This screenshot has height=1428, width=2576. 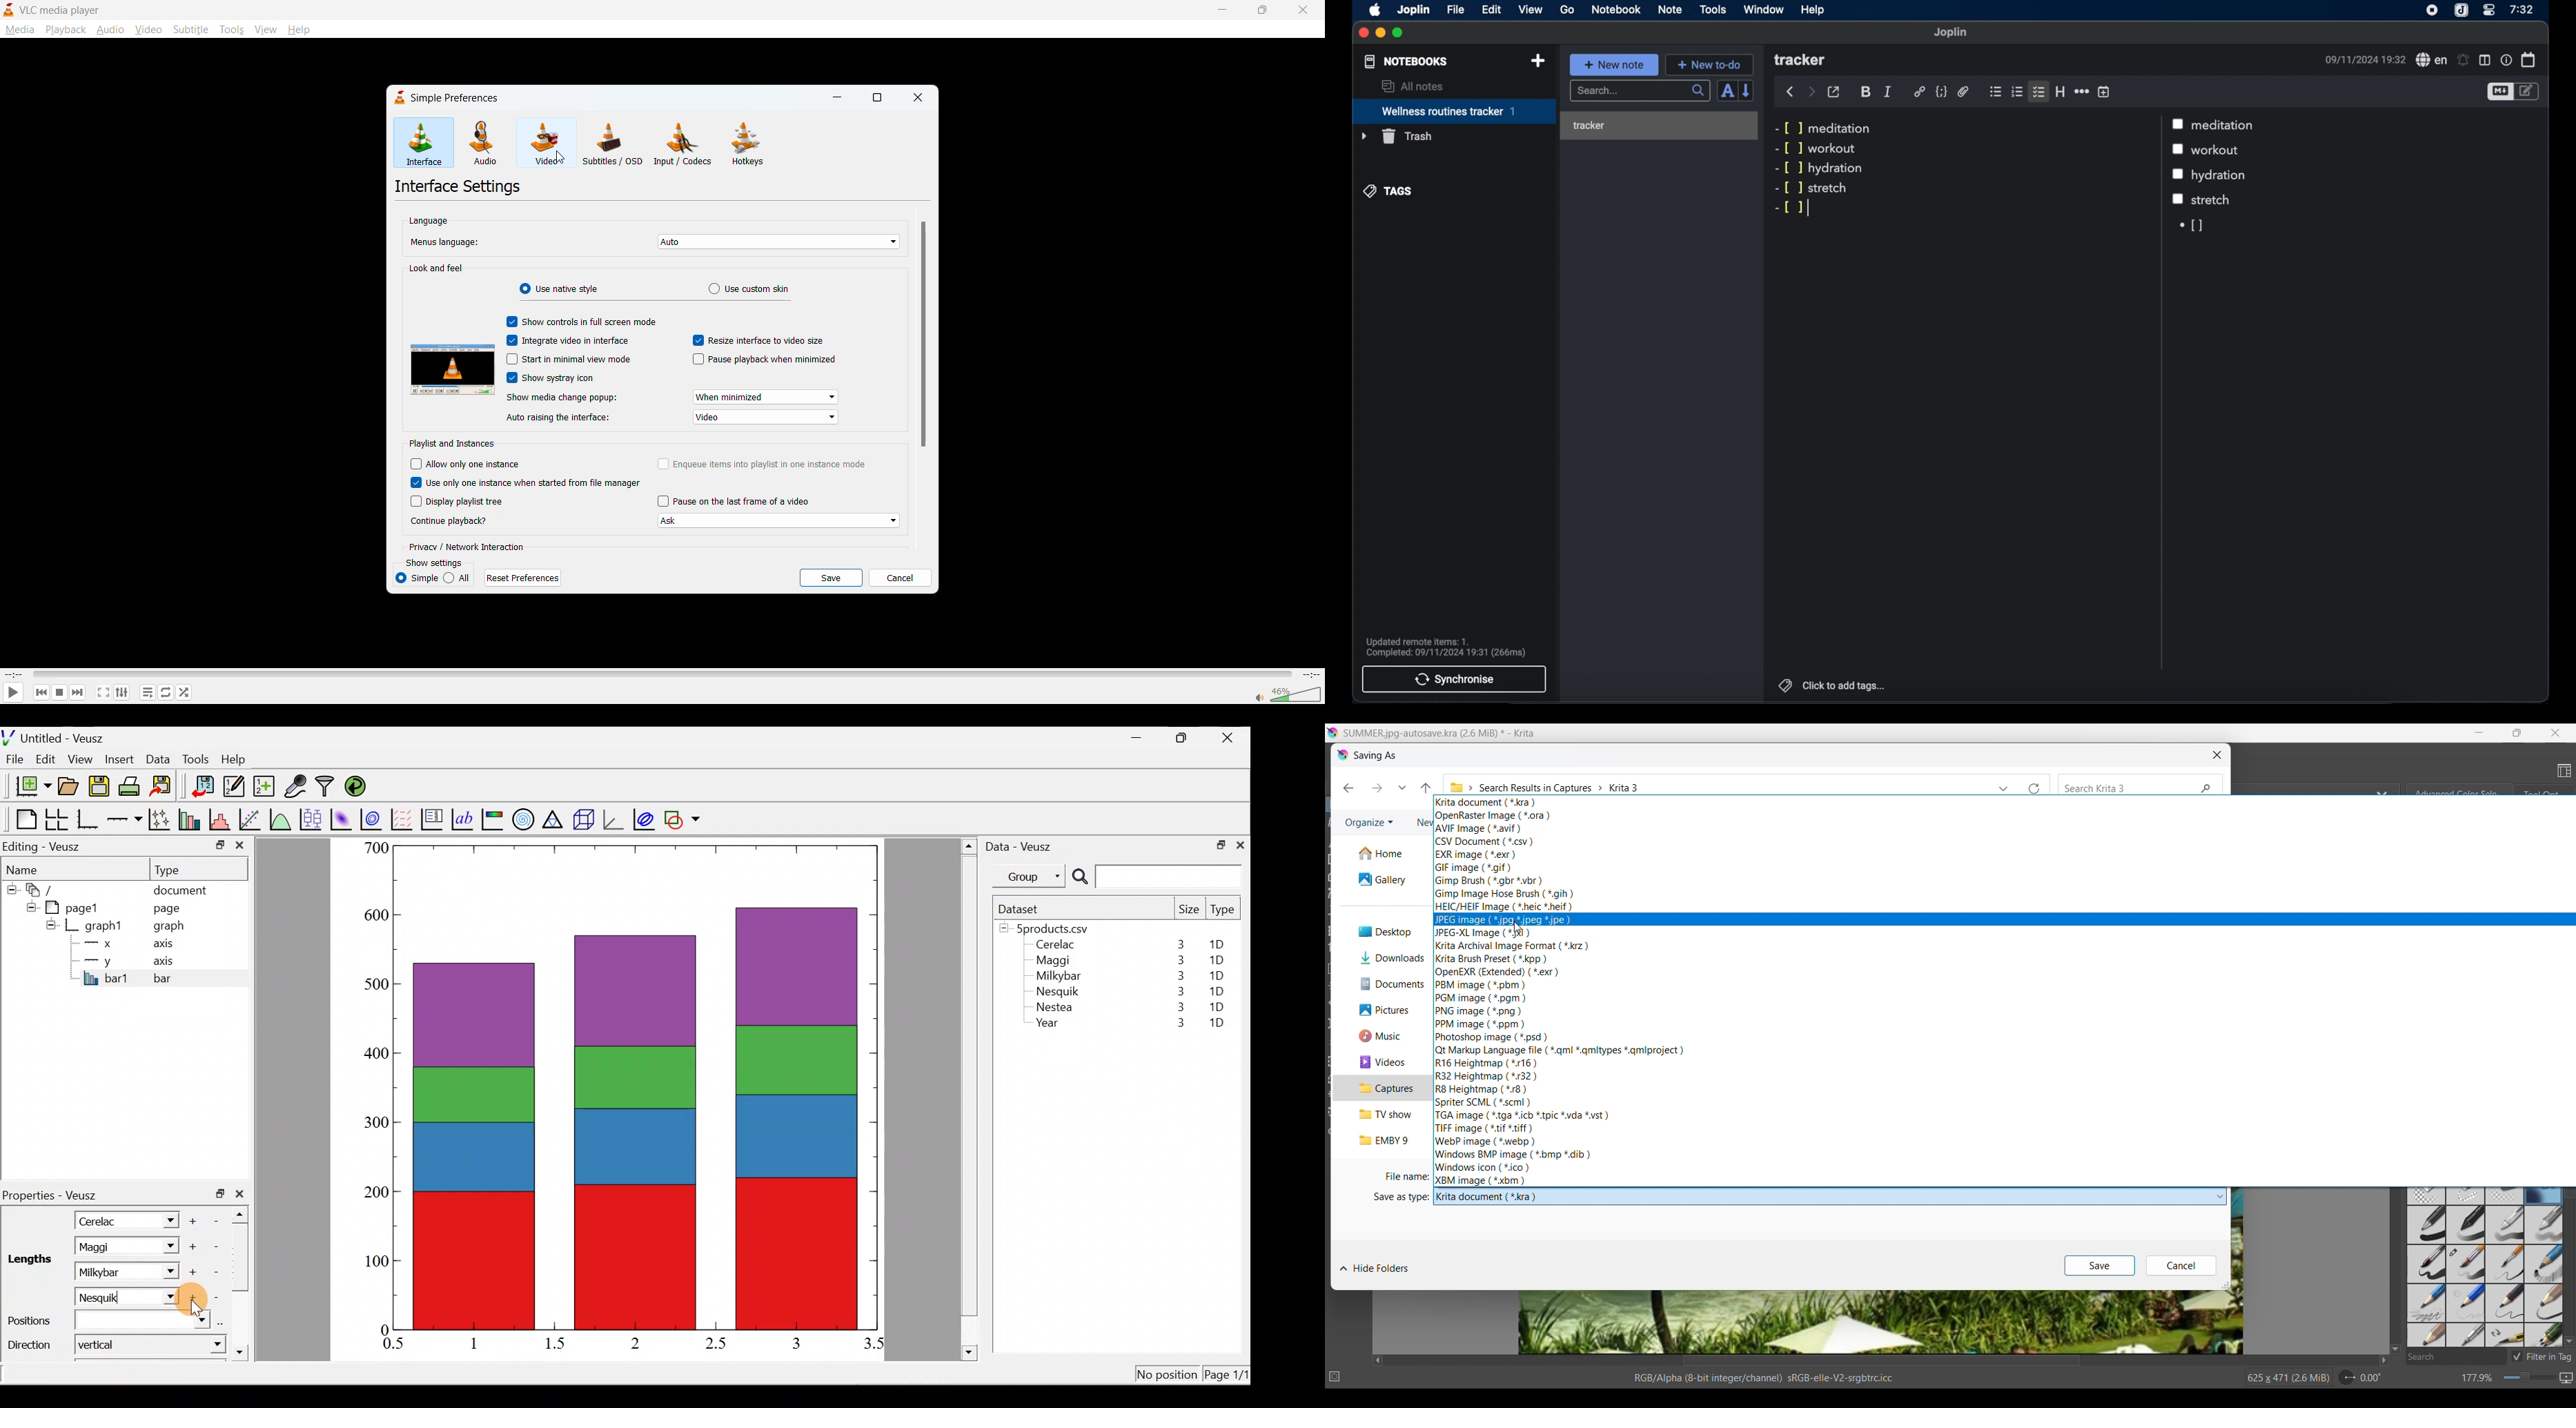 I want to click on 1D, so click(x=1217, y=1006).